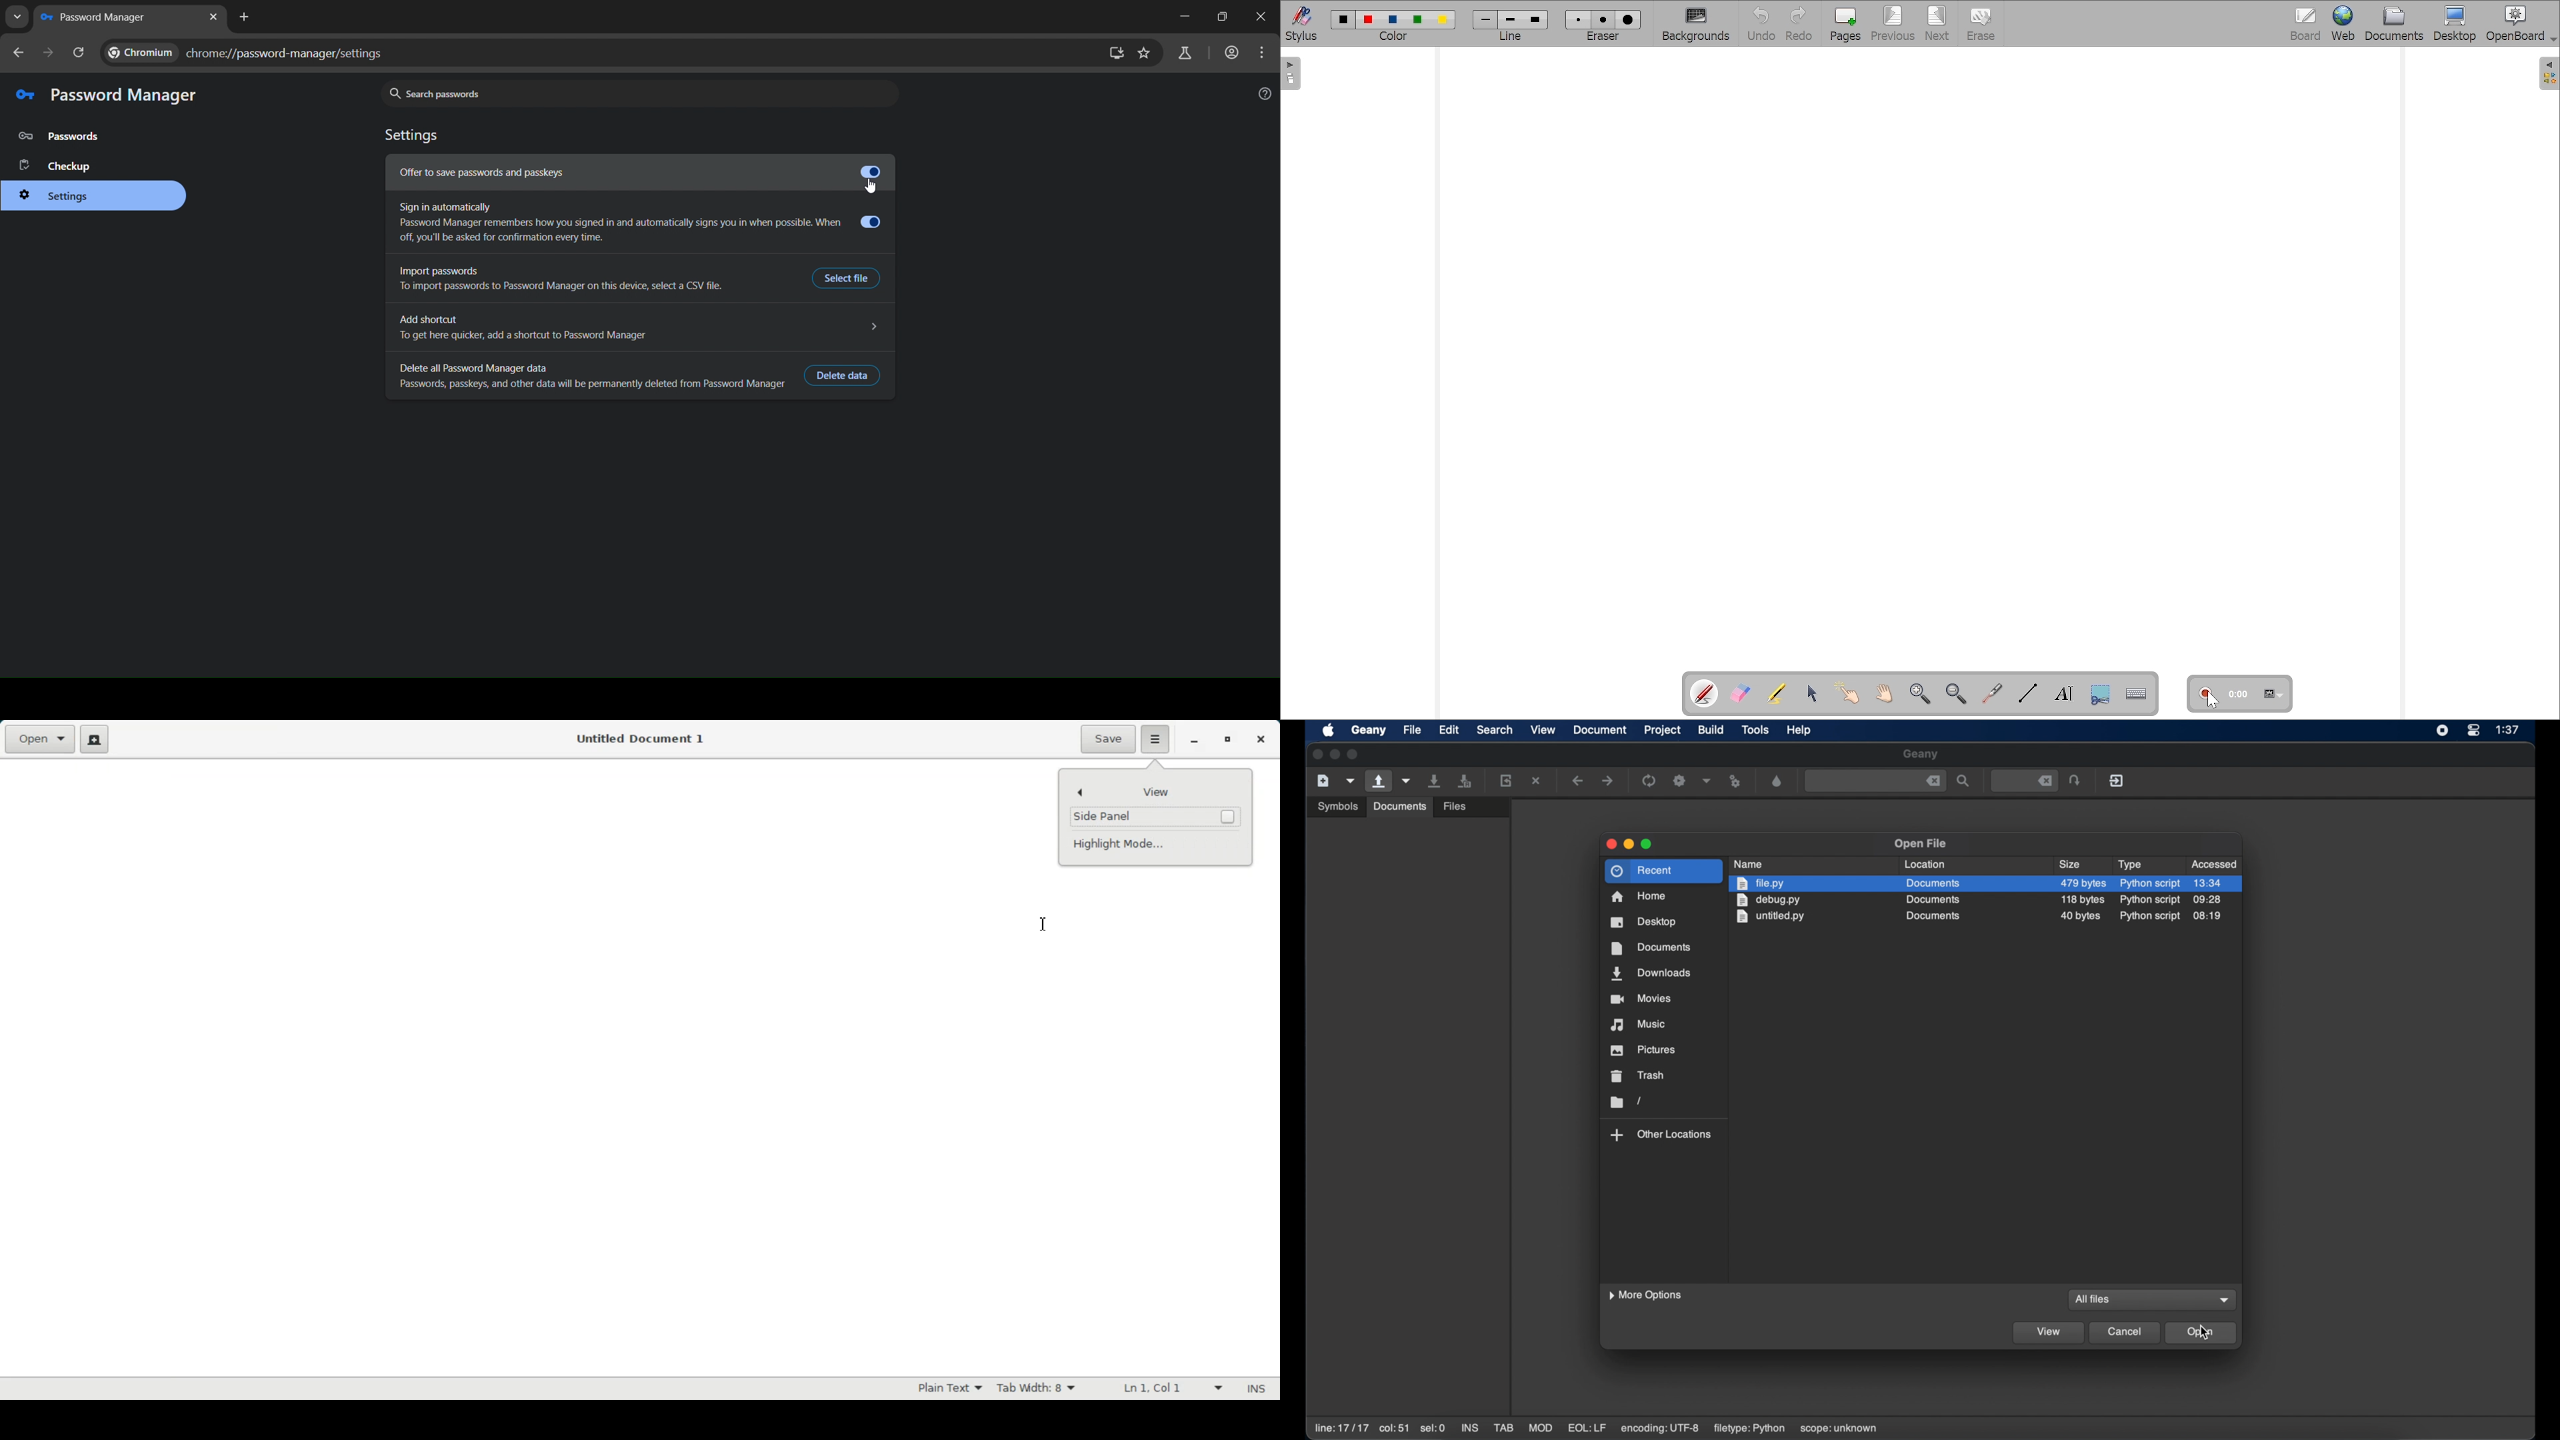 The image size is (2576, 1456). Describe the element at coordinates (1507, 780) in the screenshot. I see `reload the current file from disk` at that location.